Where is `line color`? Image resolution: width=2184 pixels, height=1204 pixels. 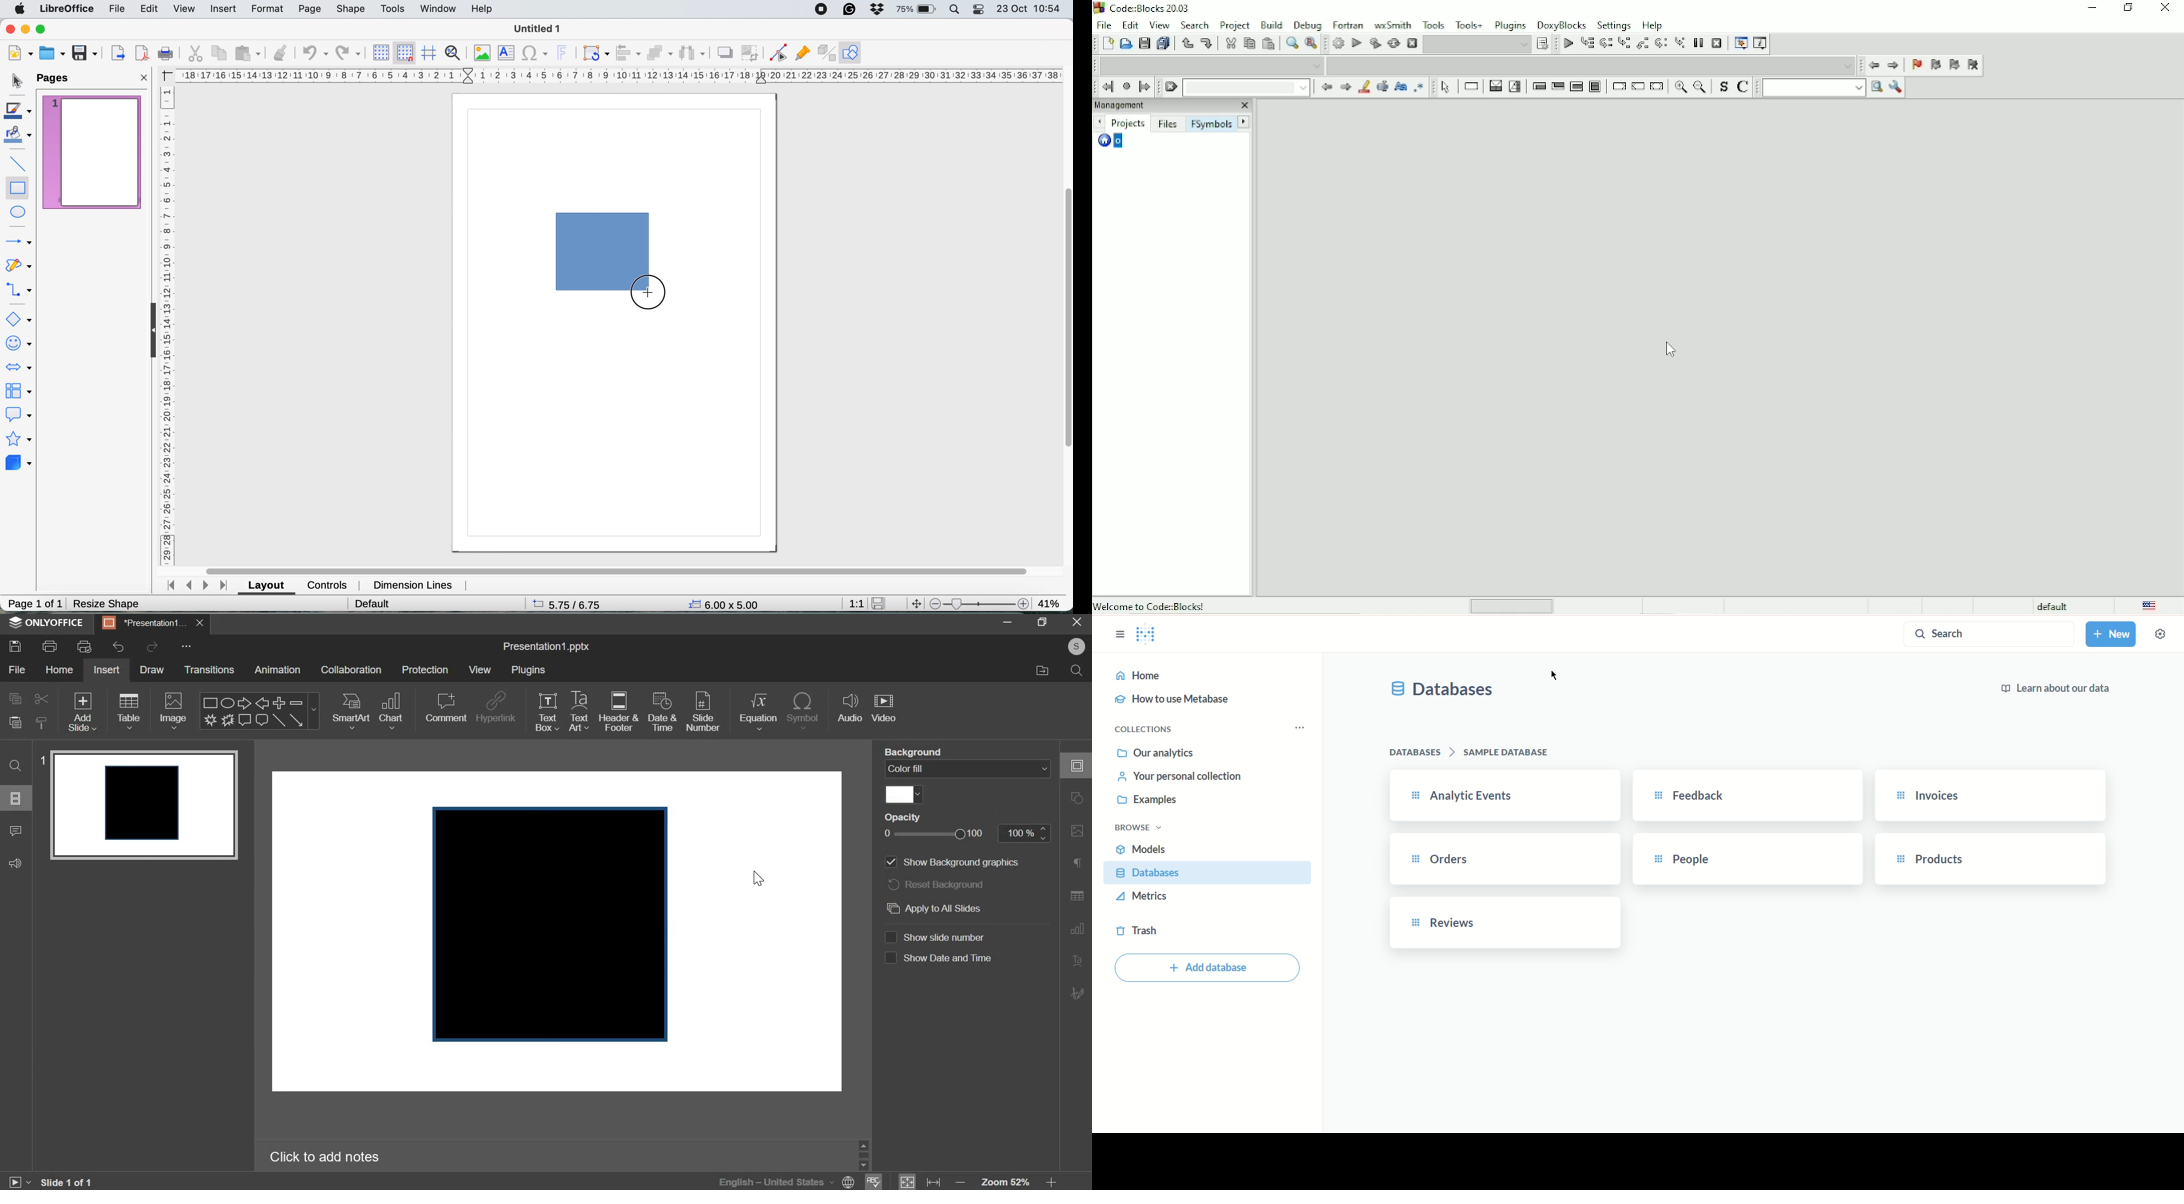
line color is located at coordinates (21, 112).